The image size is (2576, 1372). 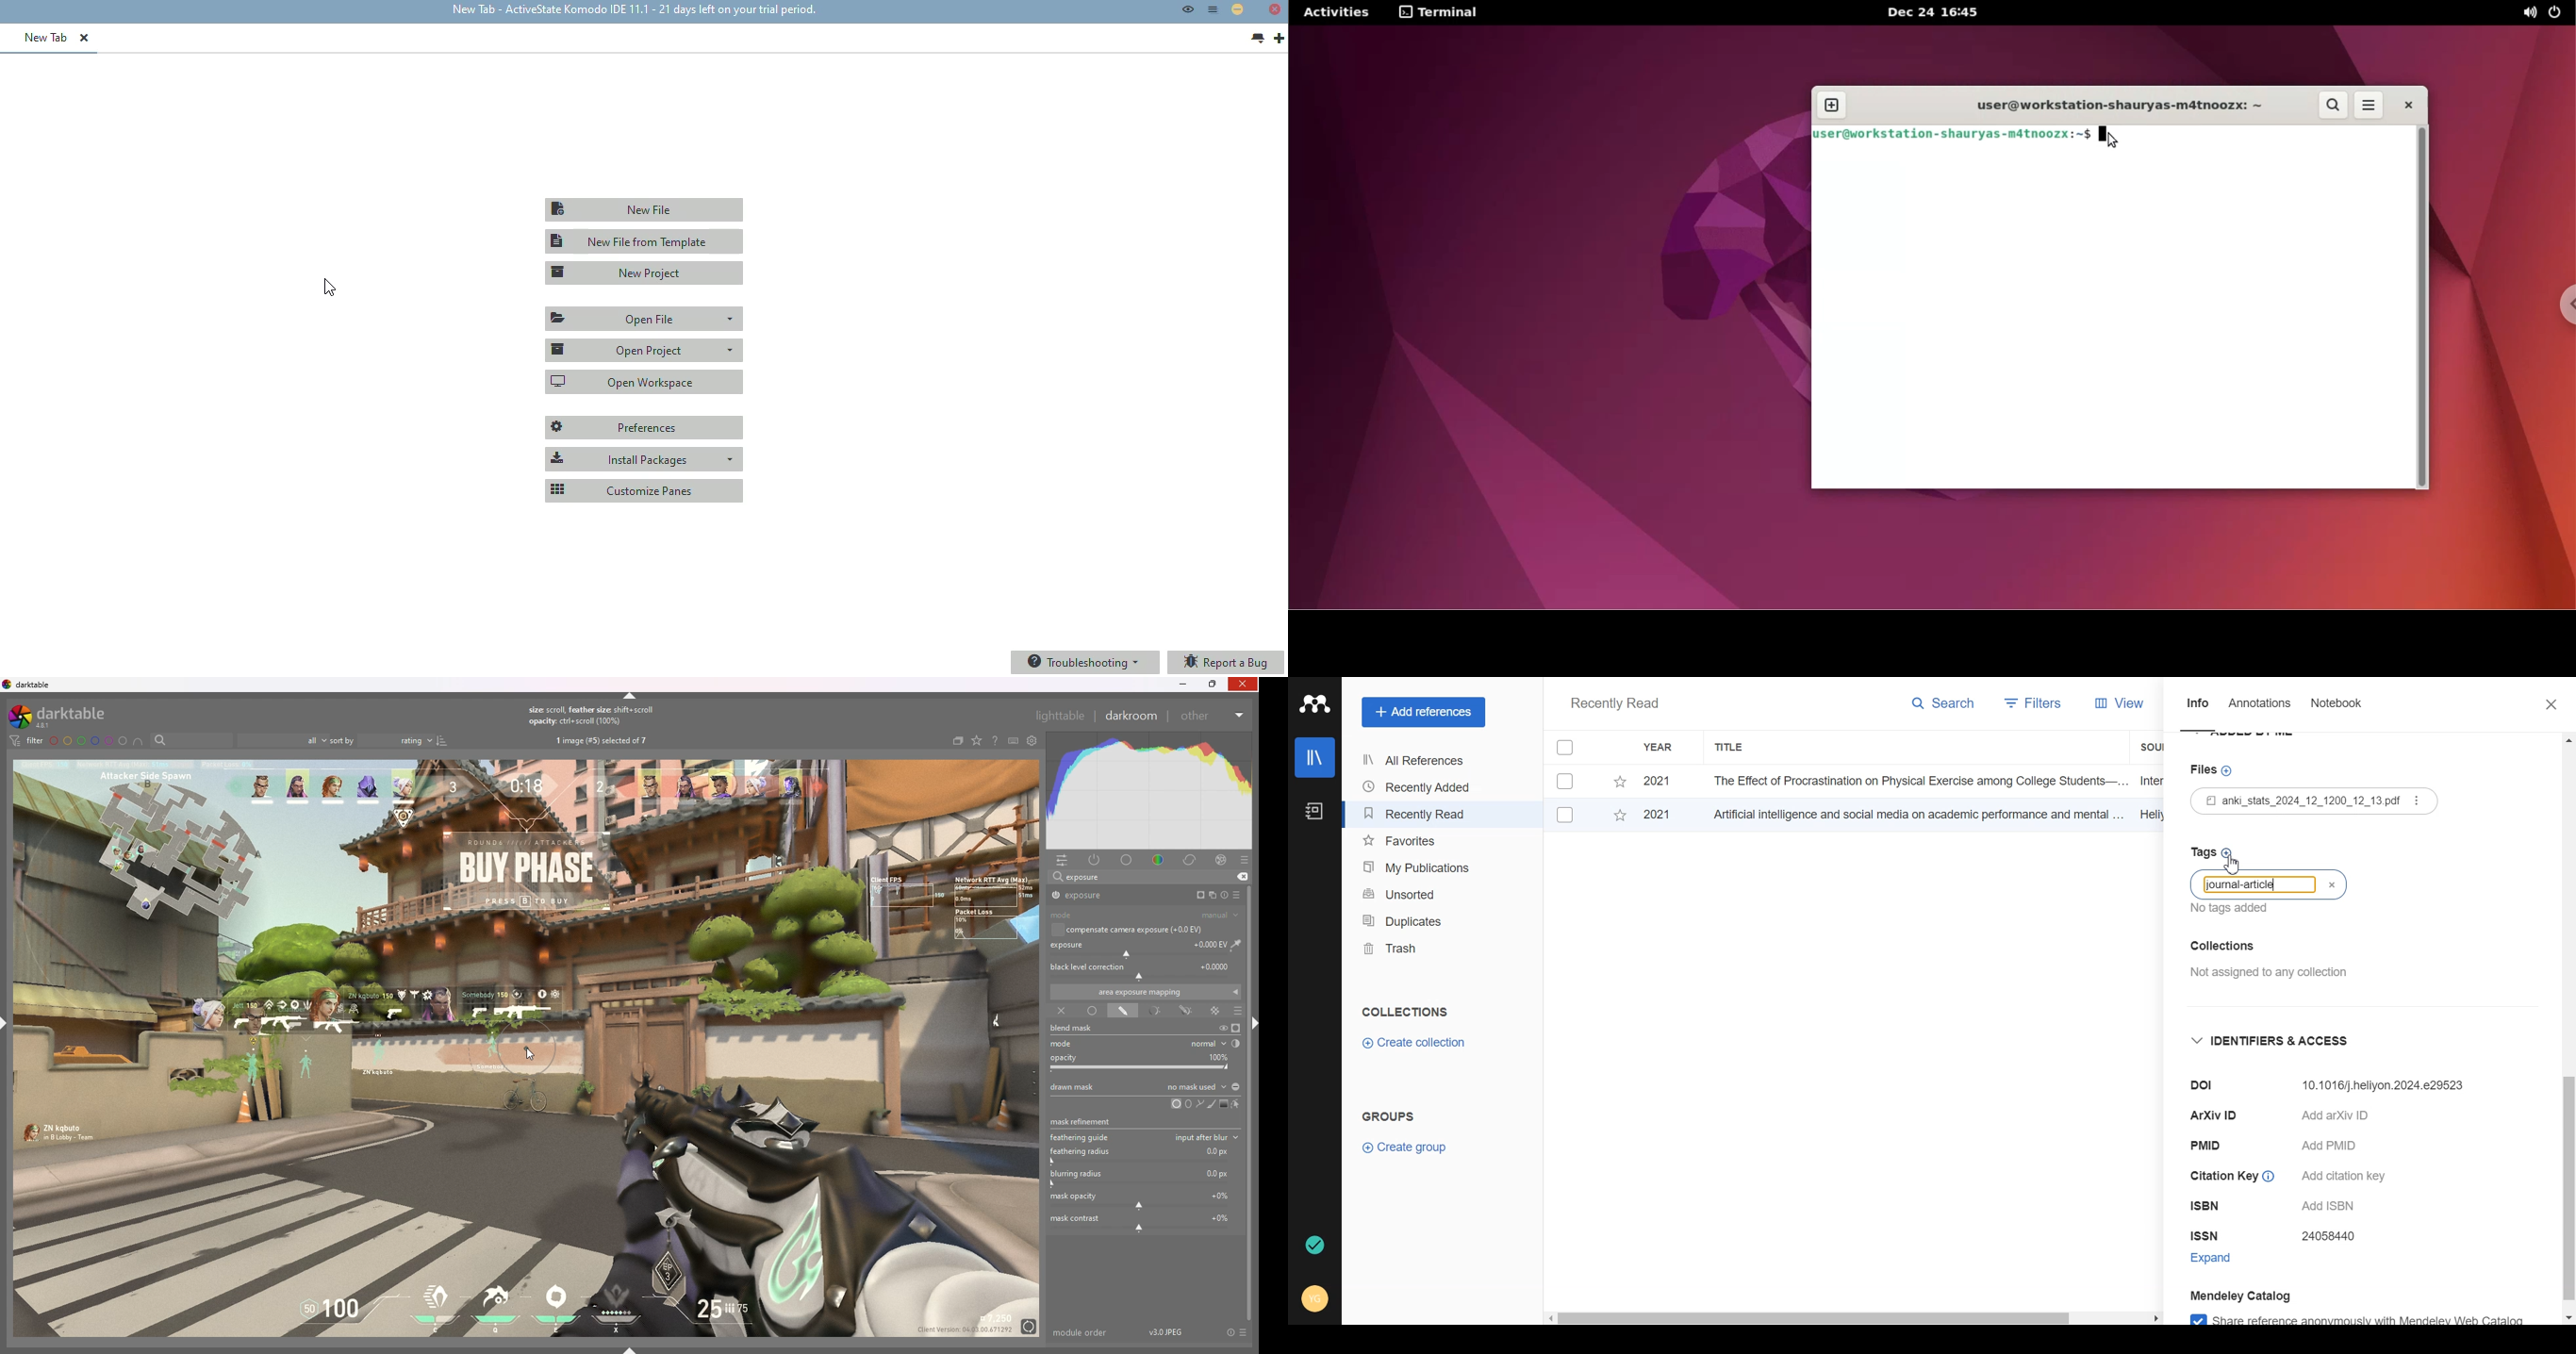 What do you see at coordinates (630, 1349) in the screenshot?
I see `show` at bounding box center [630, 1349].